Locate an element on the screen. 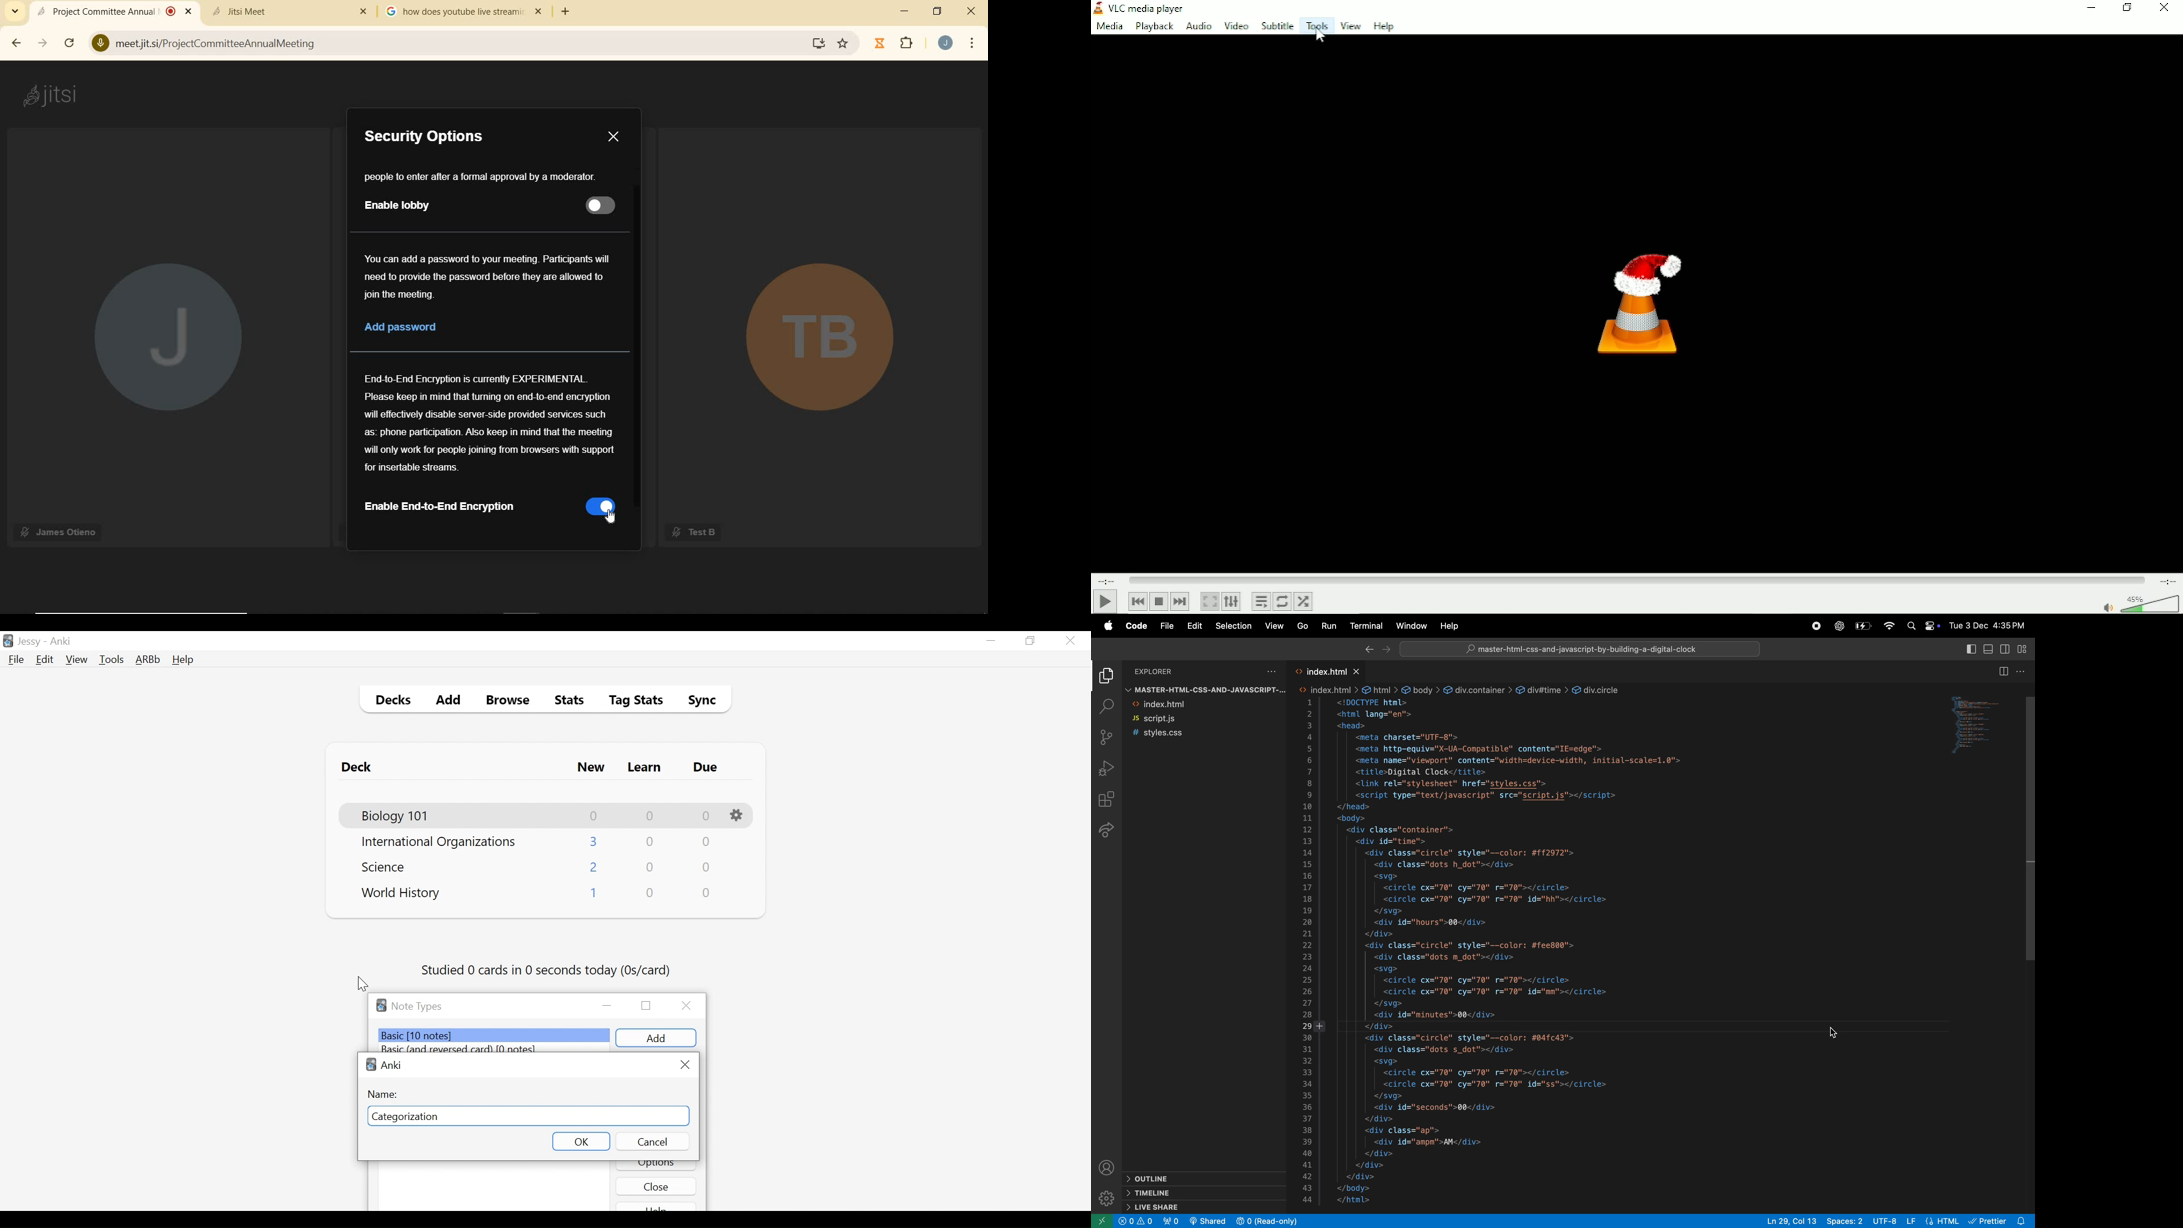 The height and width of the screenshot is (1232, 2184). Enable End-to-End Encryption is located at coordinates (456, 506).